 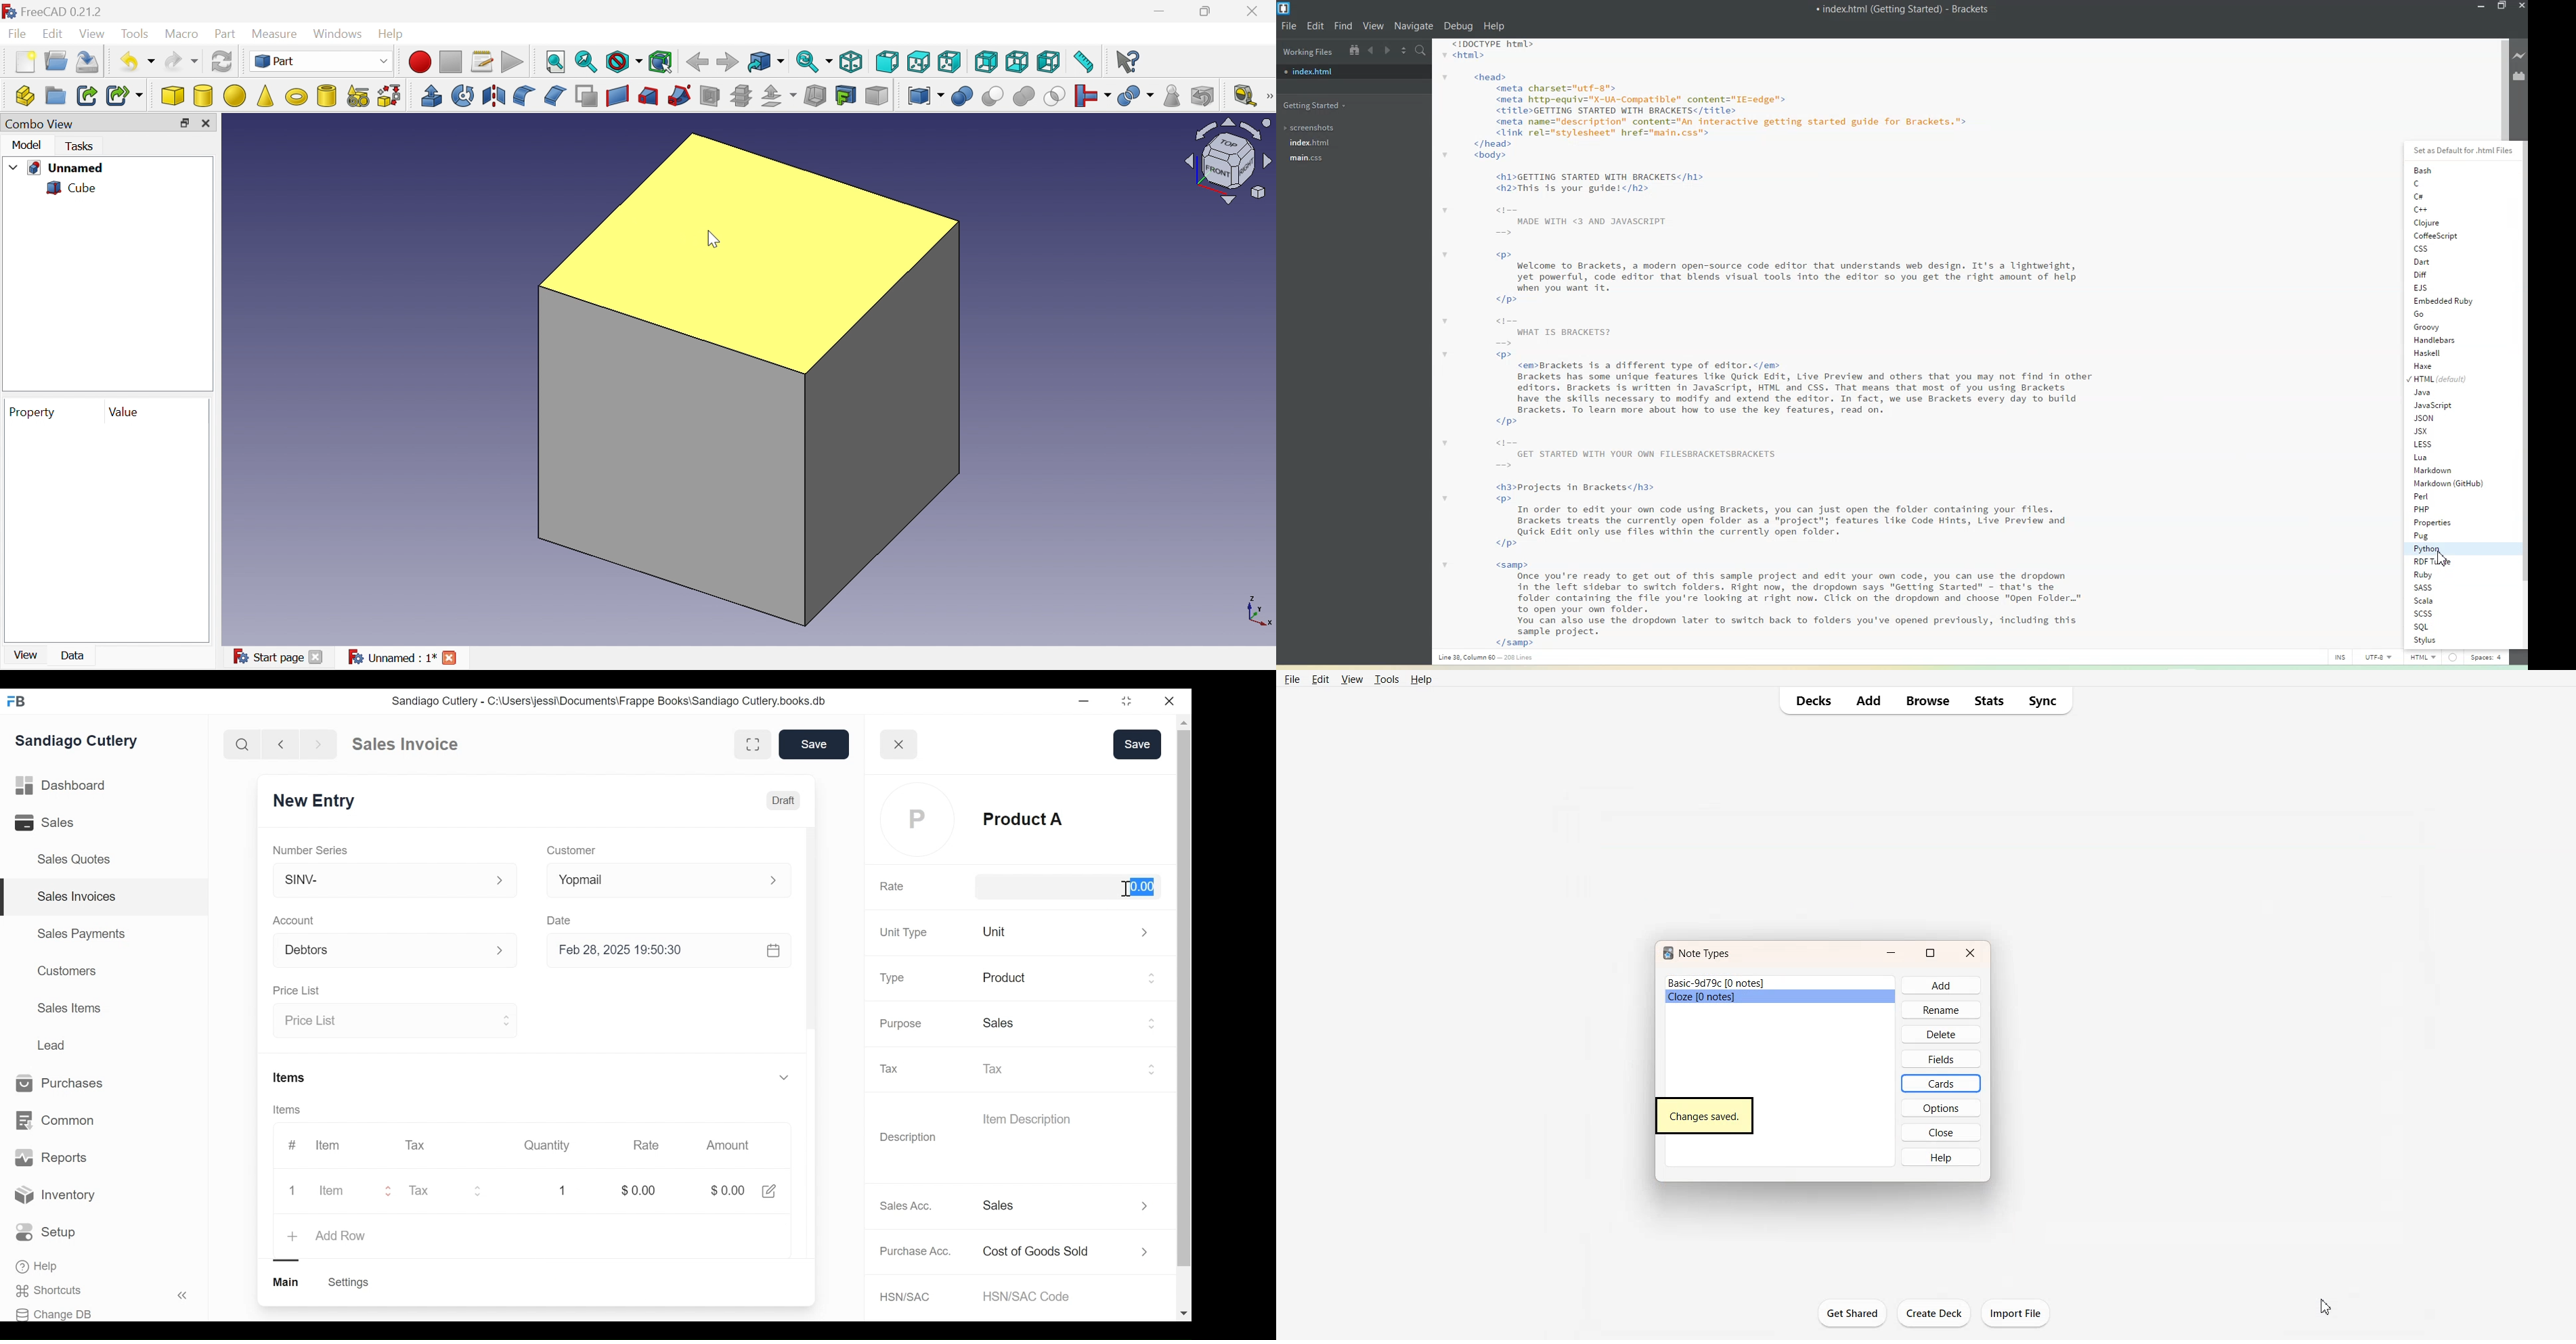 I want to click on Cursor, so click(x=2327, y=1306).